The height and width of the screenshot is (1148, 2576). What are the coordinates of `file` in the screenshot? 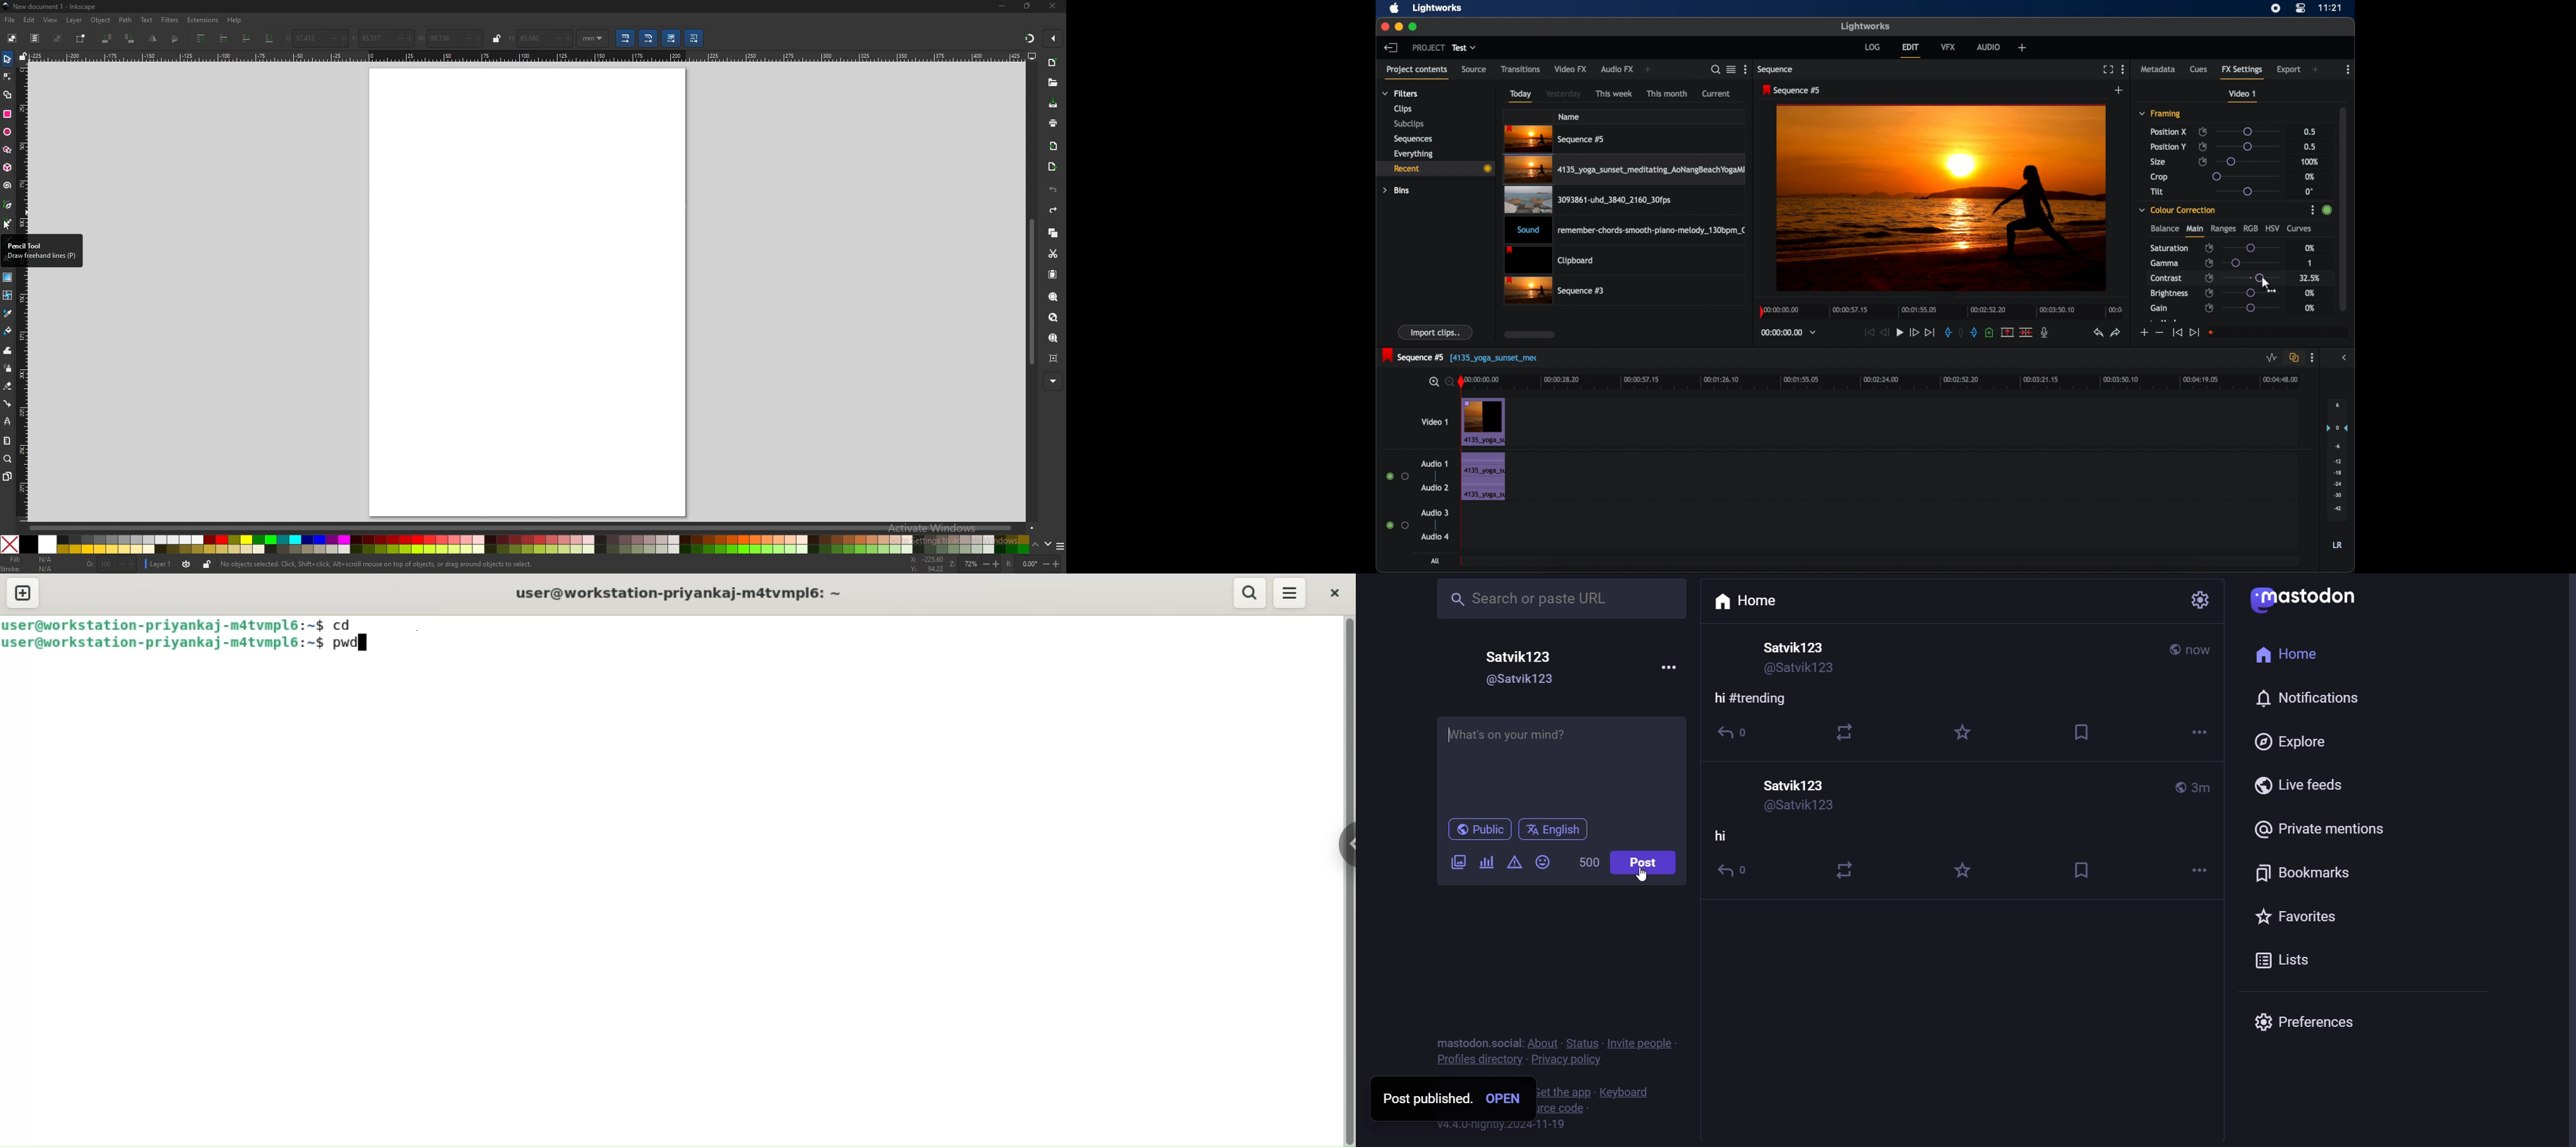 It's located at (11, 20).